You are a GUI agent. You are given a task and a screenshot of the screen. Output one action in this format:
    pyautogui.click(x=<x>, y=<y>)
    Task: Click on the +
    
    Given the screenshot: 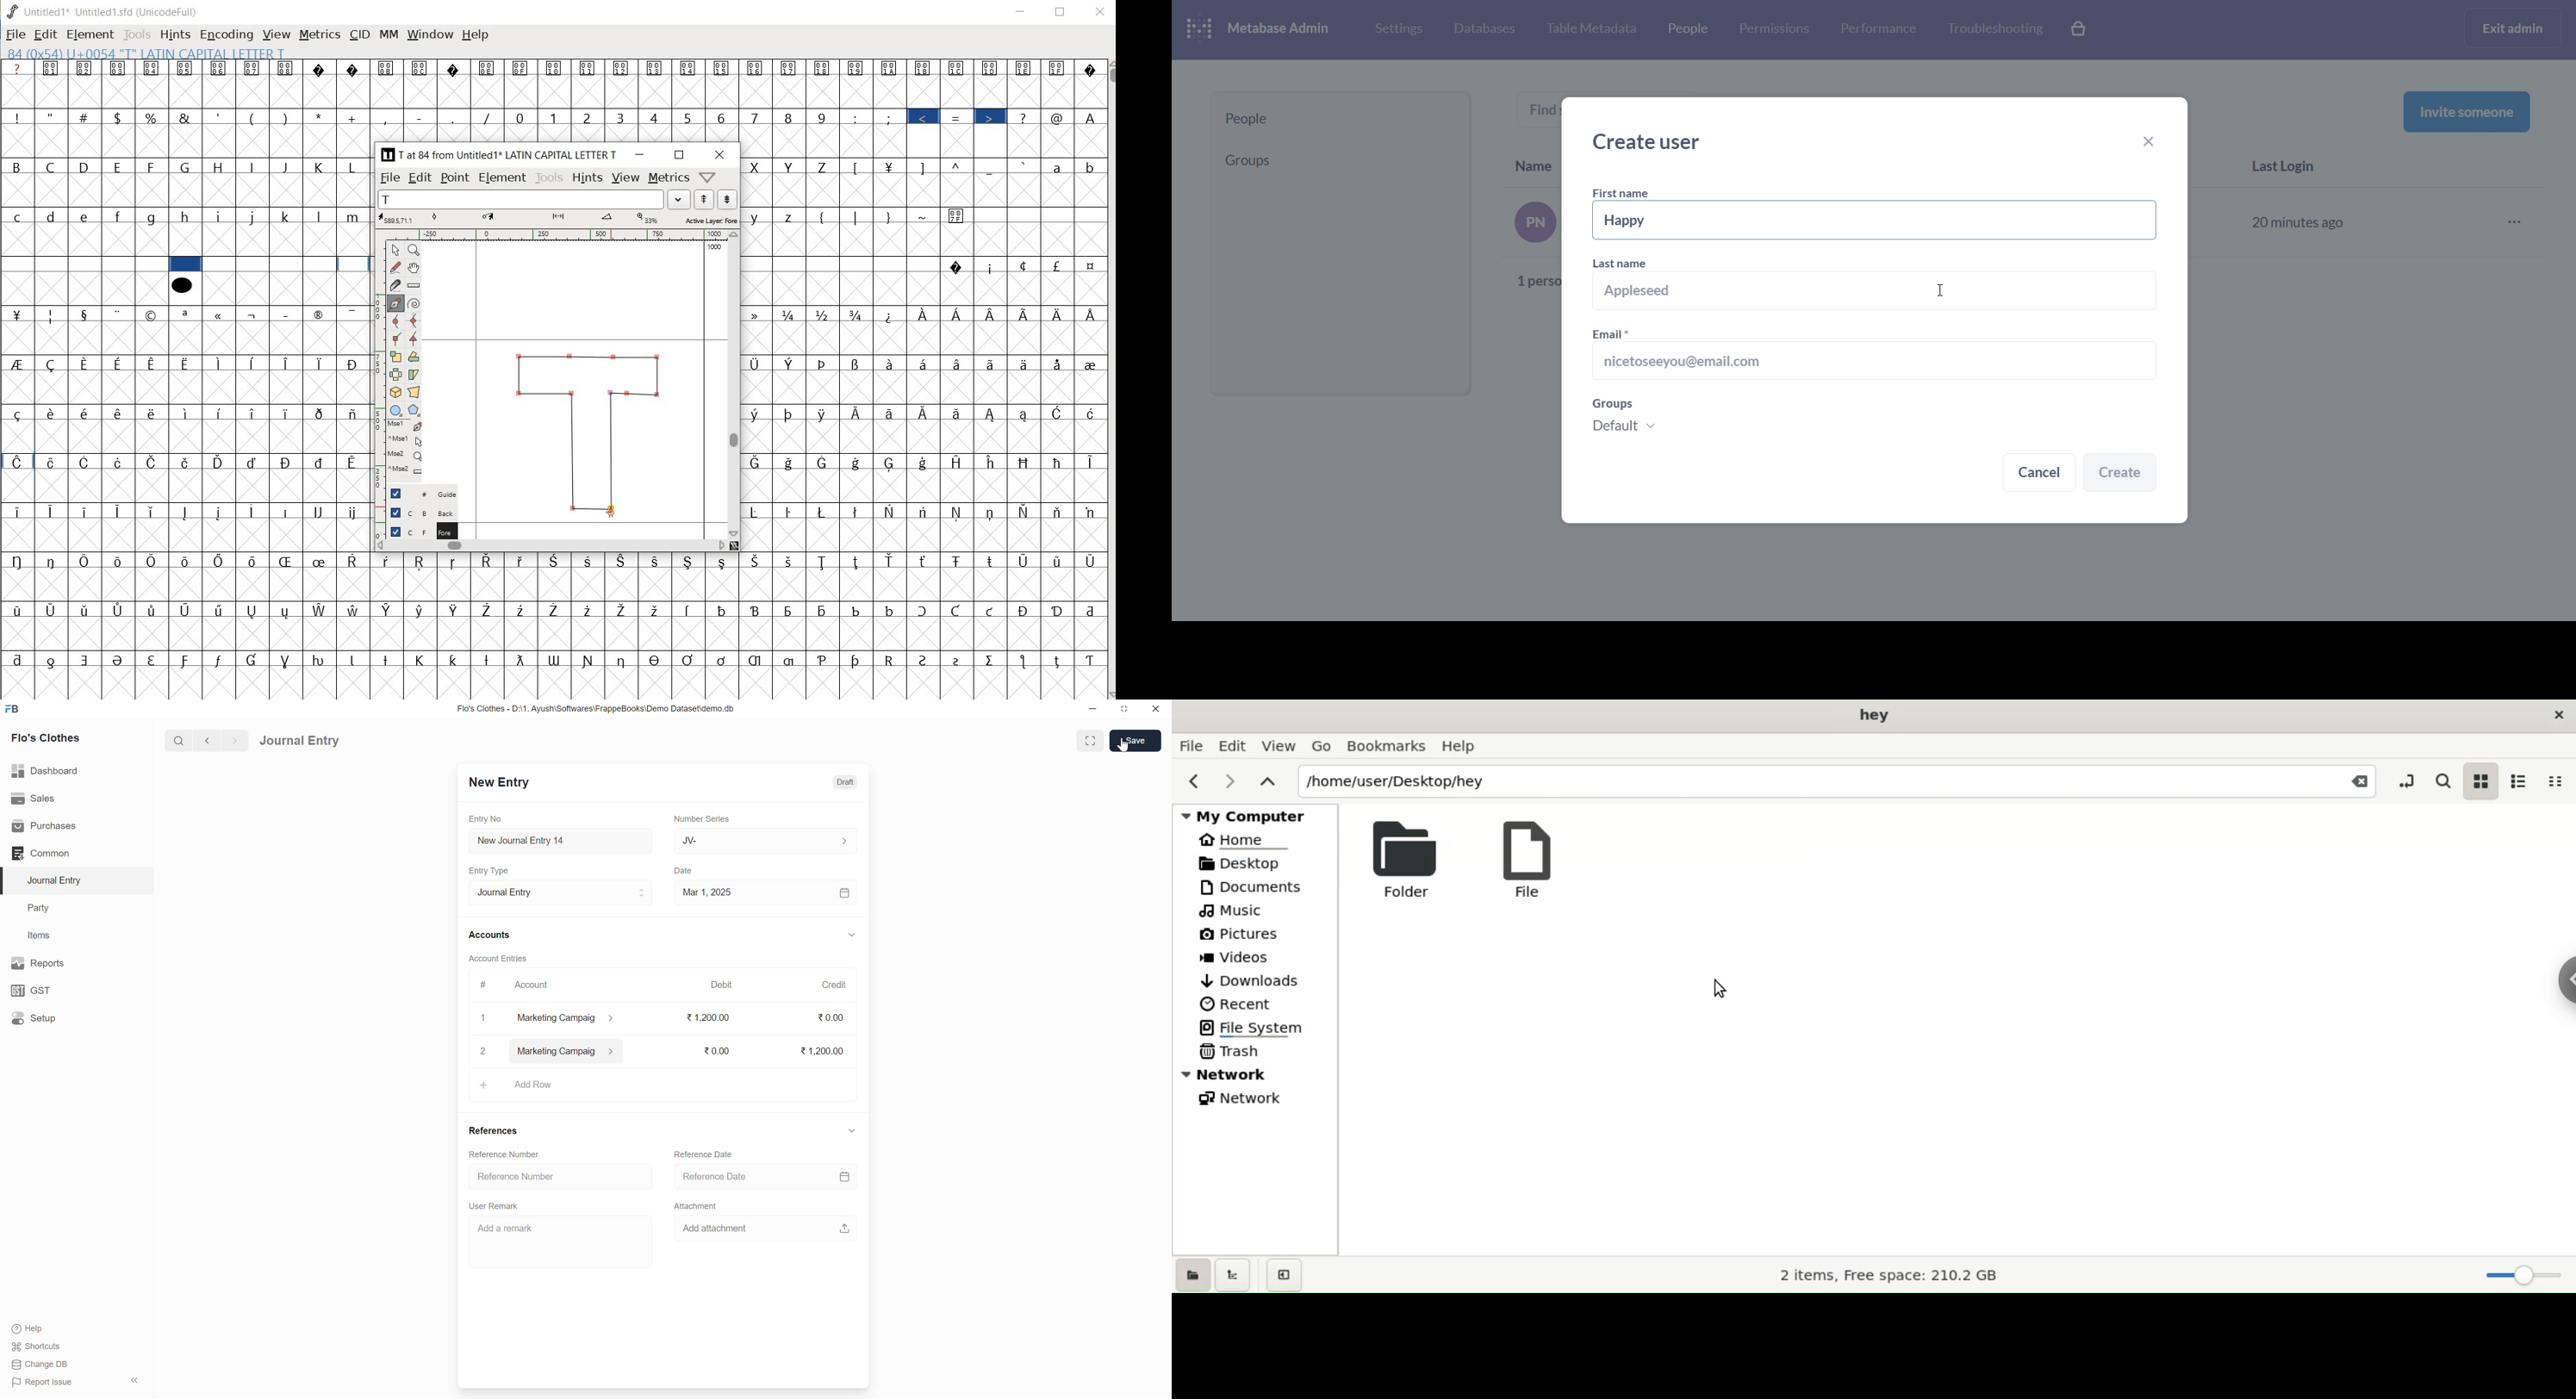 What is the action you would take?
    pyautogui.click(x=483, y=1084)
    